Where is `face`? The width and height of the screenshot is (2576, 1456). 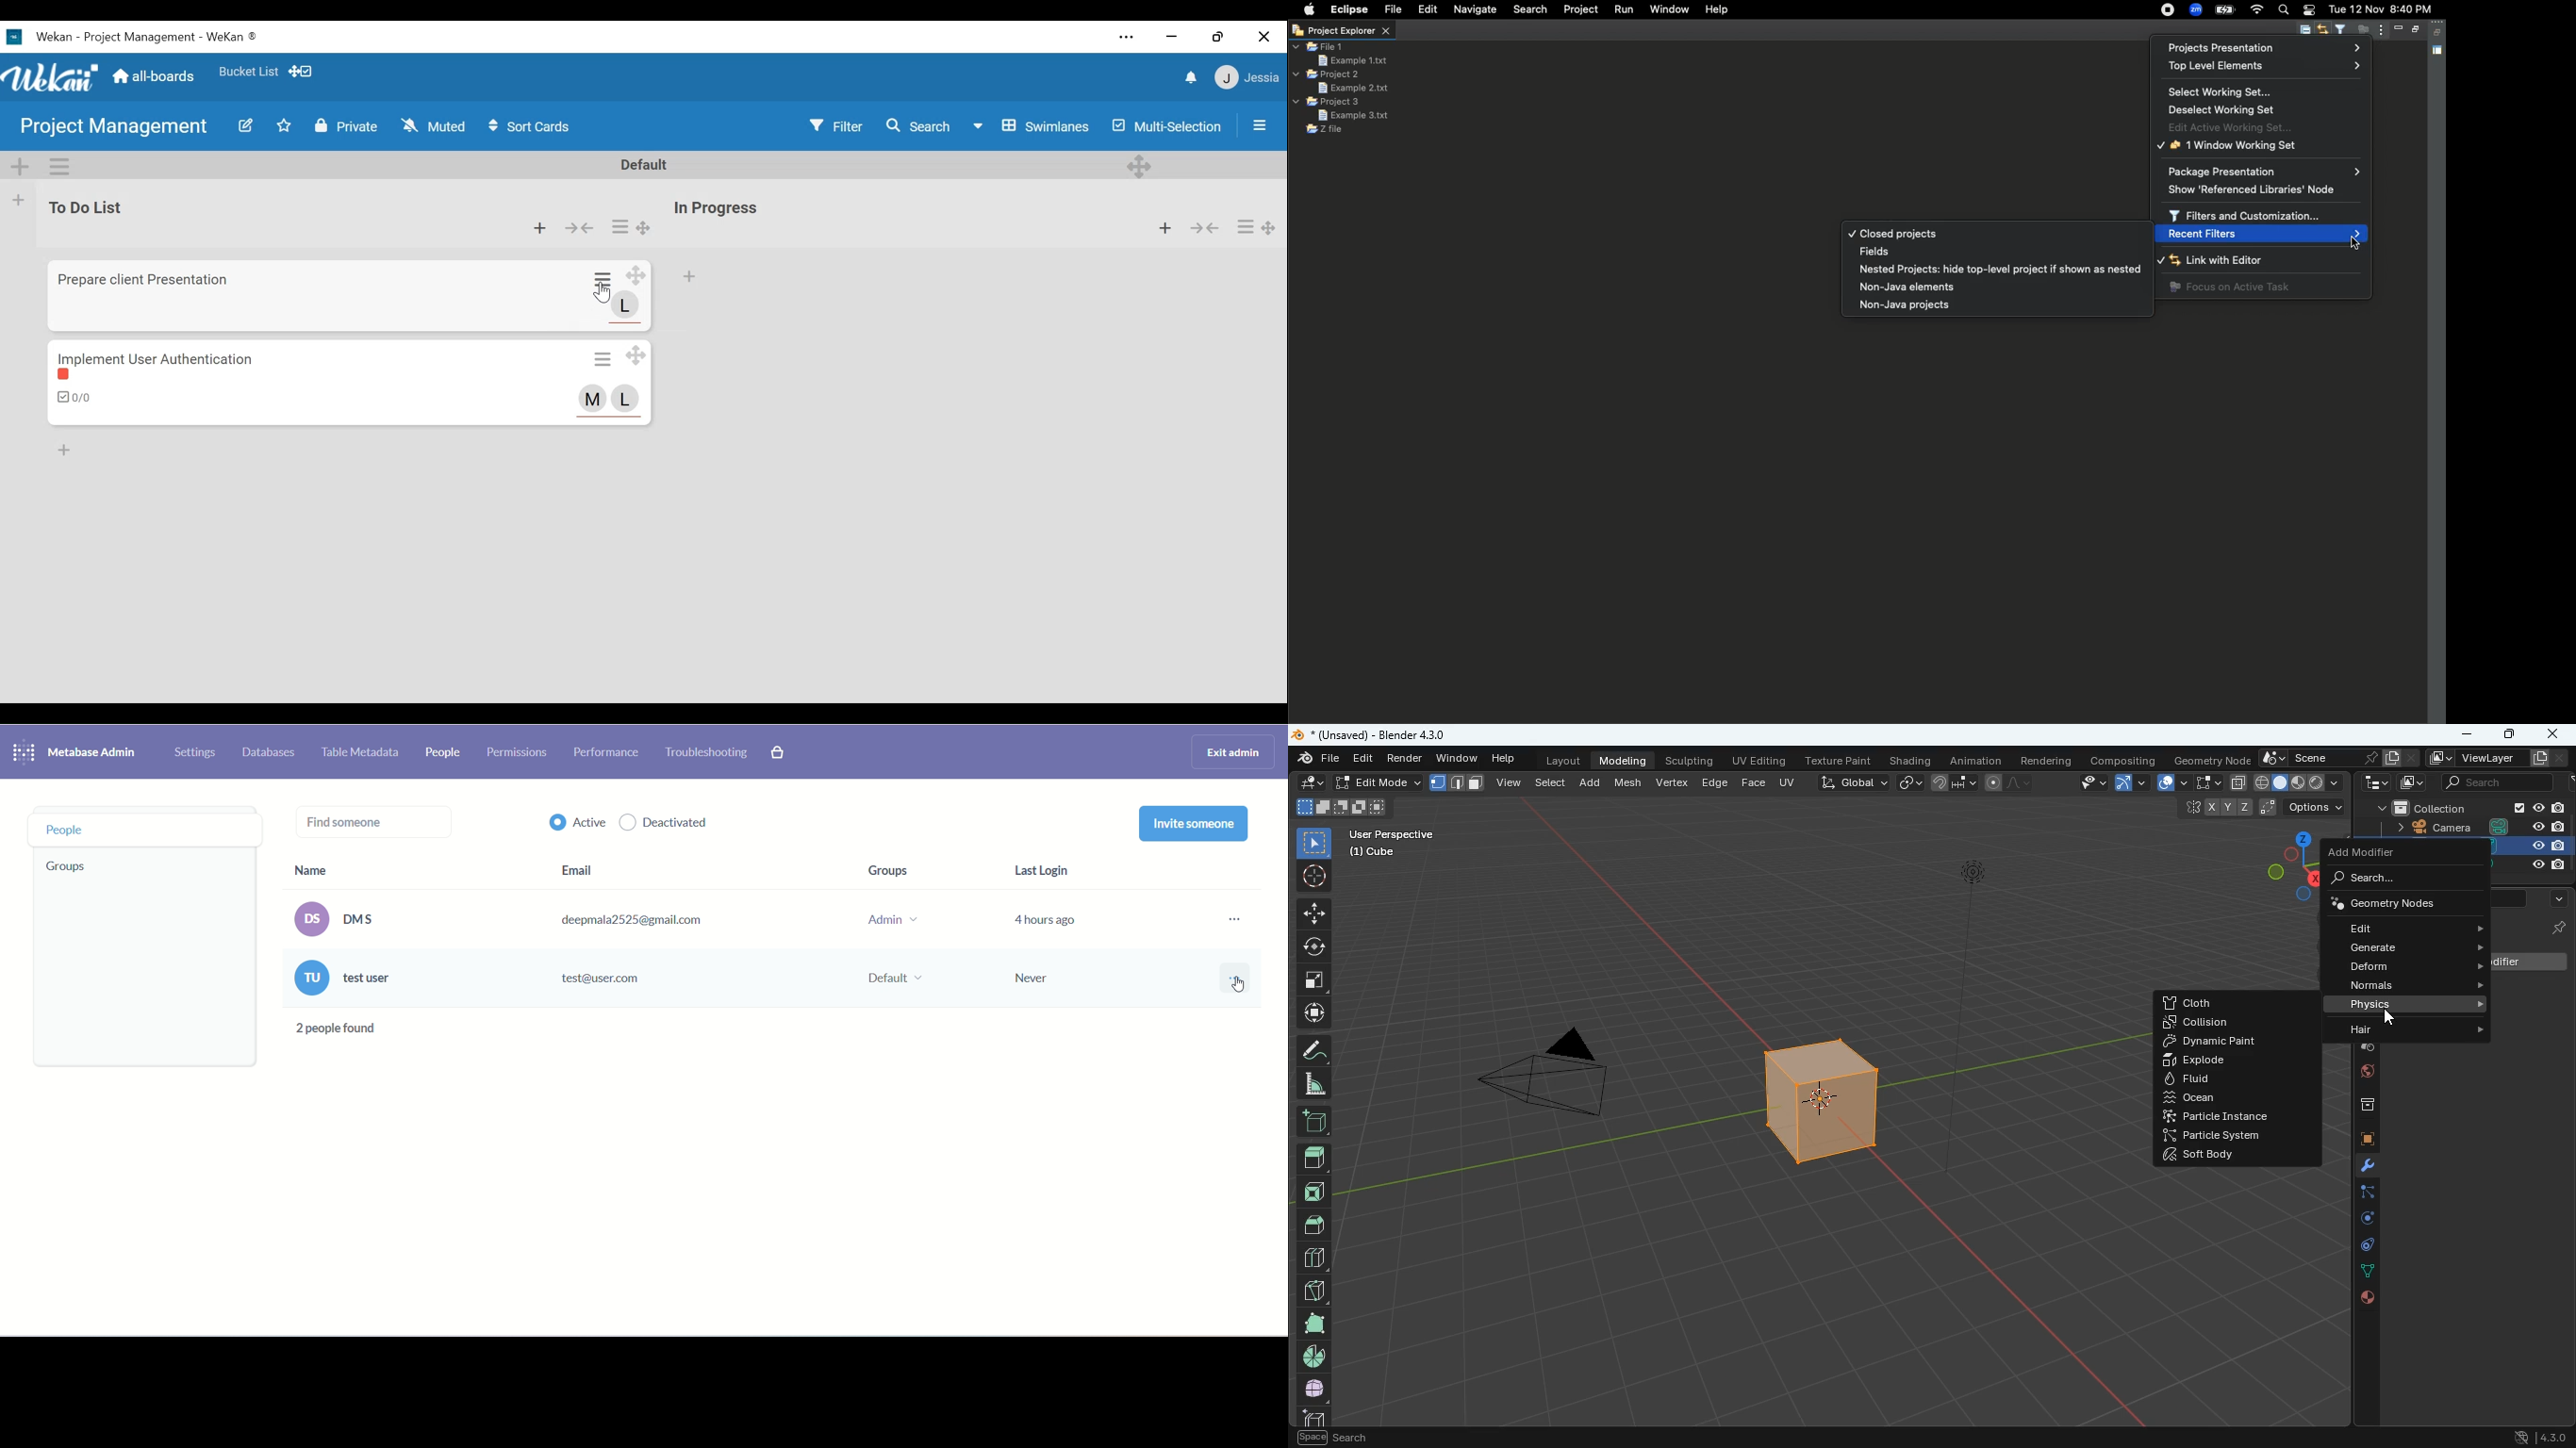
face is located at coordinates (1753, 782).